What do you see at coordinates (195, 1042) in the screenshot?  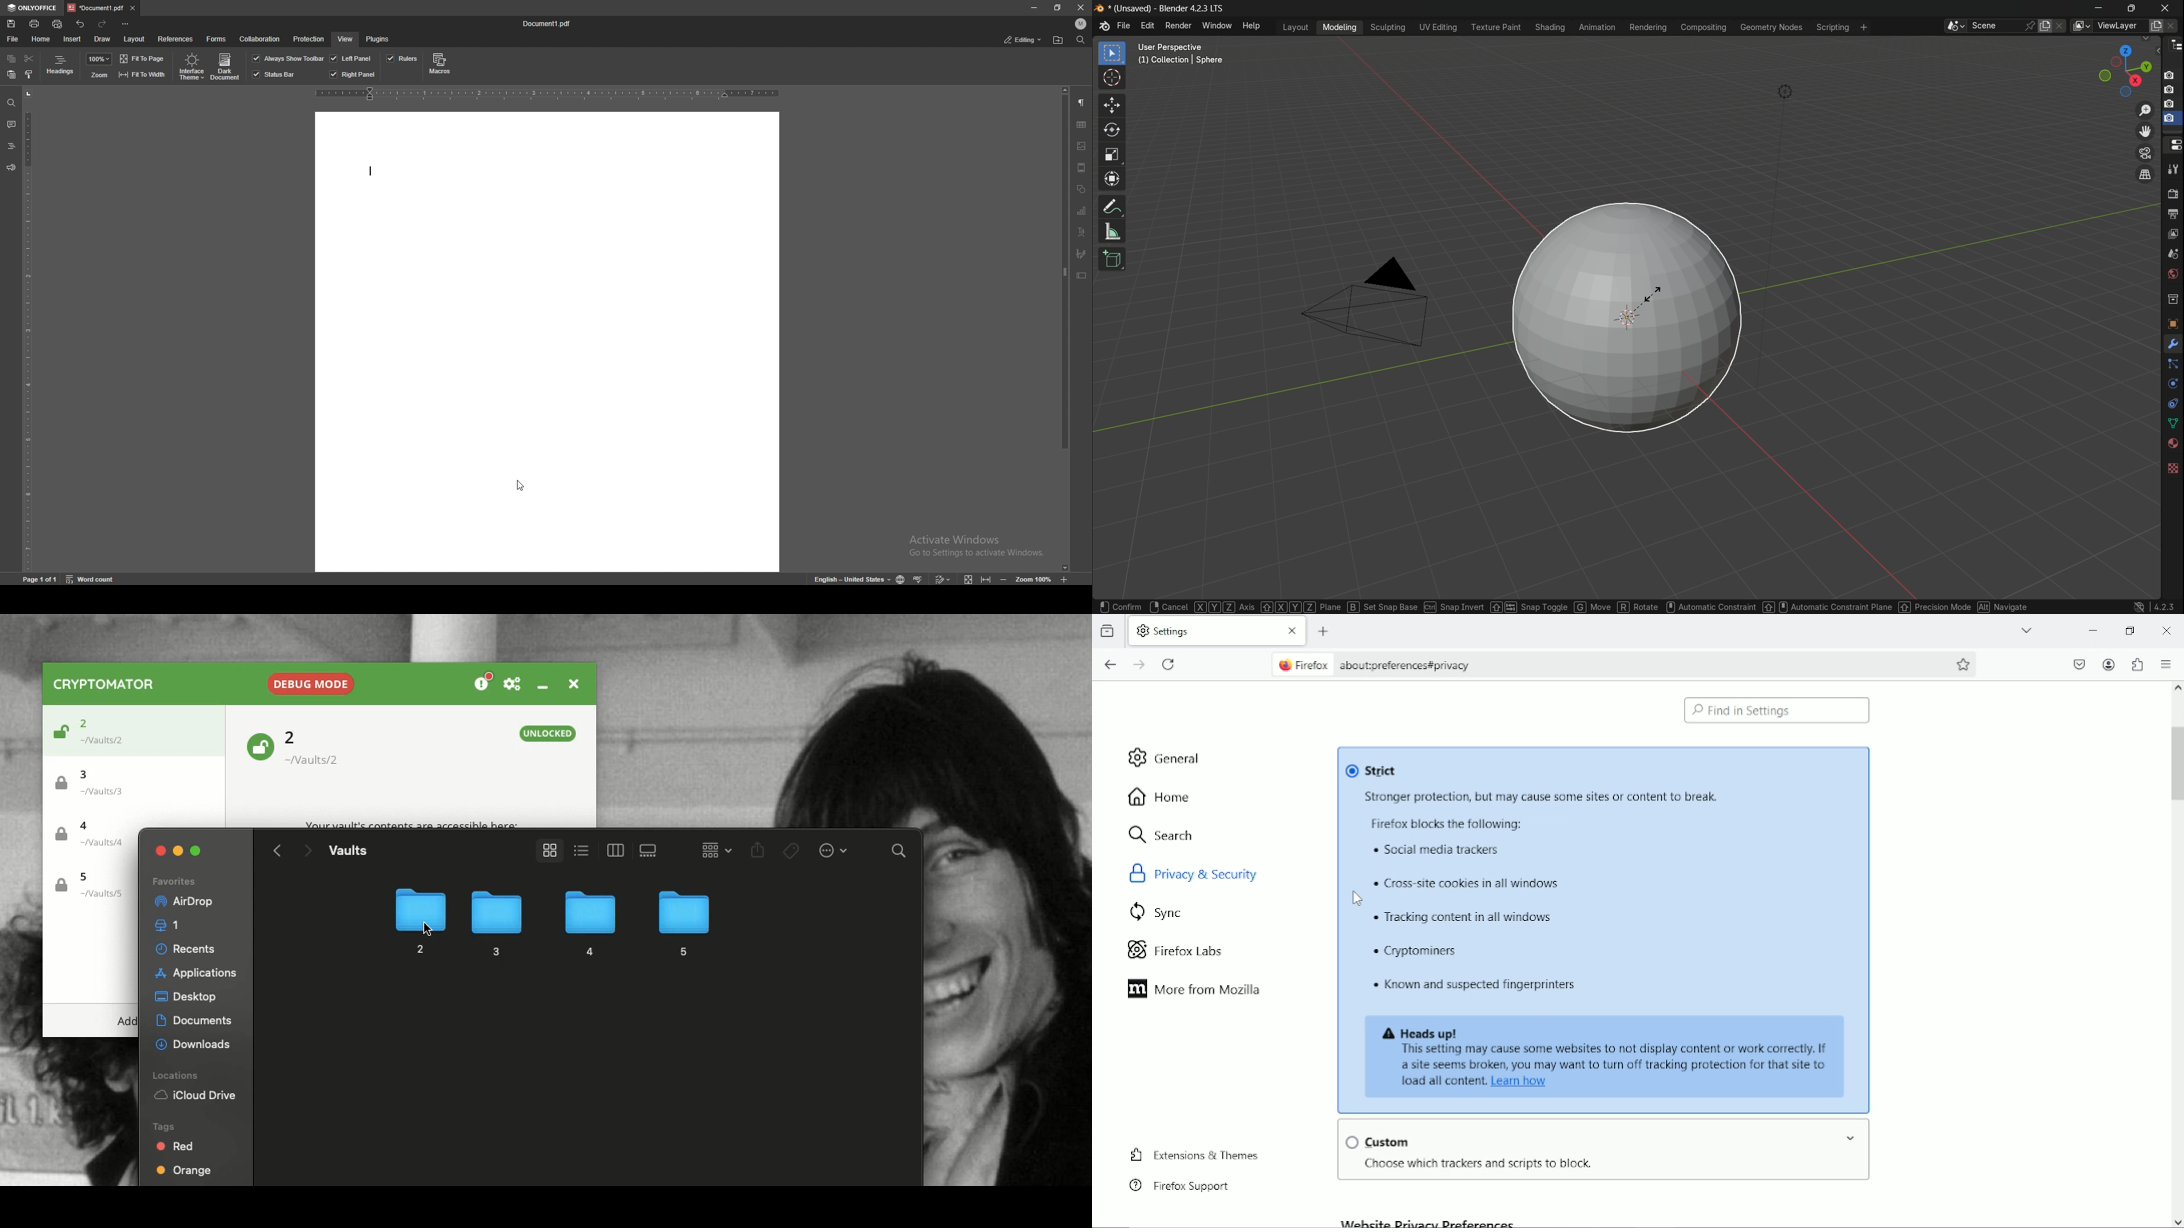 I see `Downloads` at bounding box center [195, 1042].